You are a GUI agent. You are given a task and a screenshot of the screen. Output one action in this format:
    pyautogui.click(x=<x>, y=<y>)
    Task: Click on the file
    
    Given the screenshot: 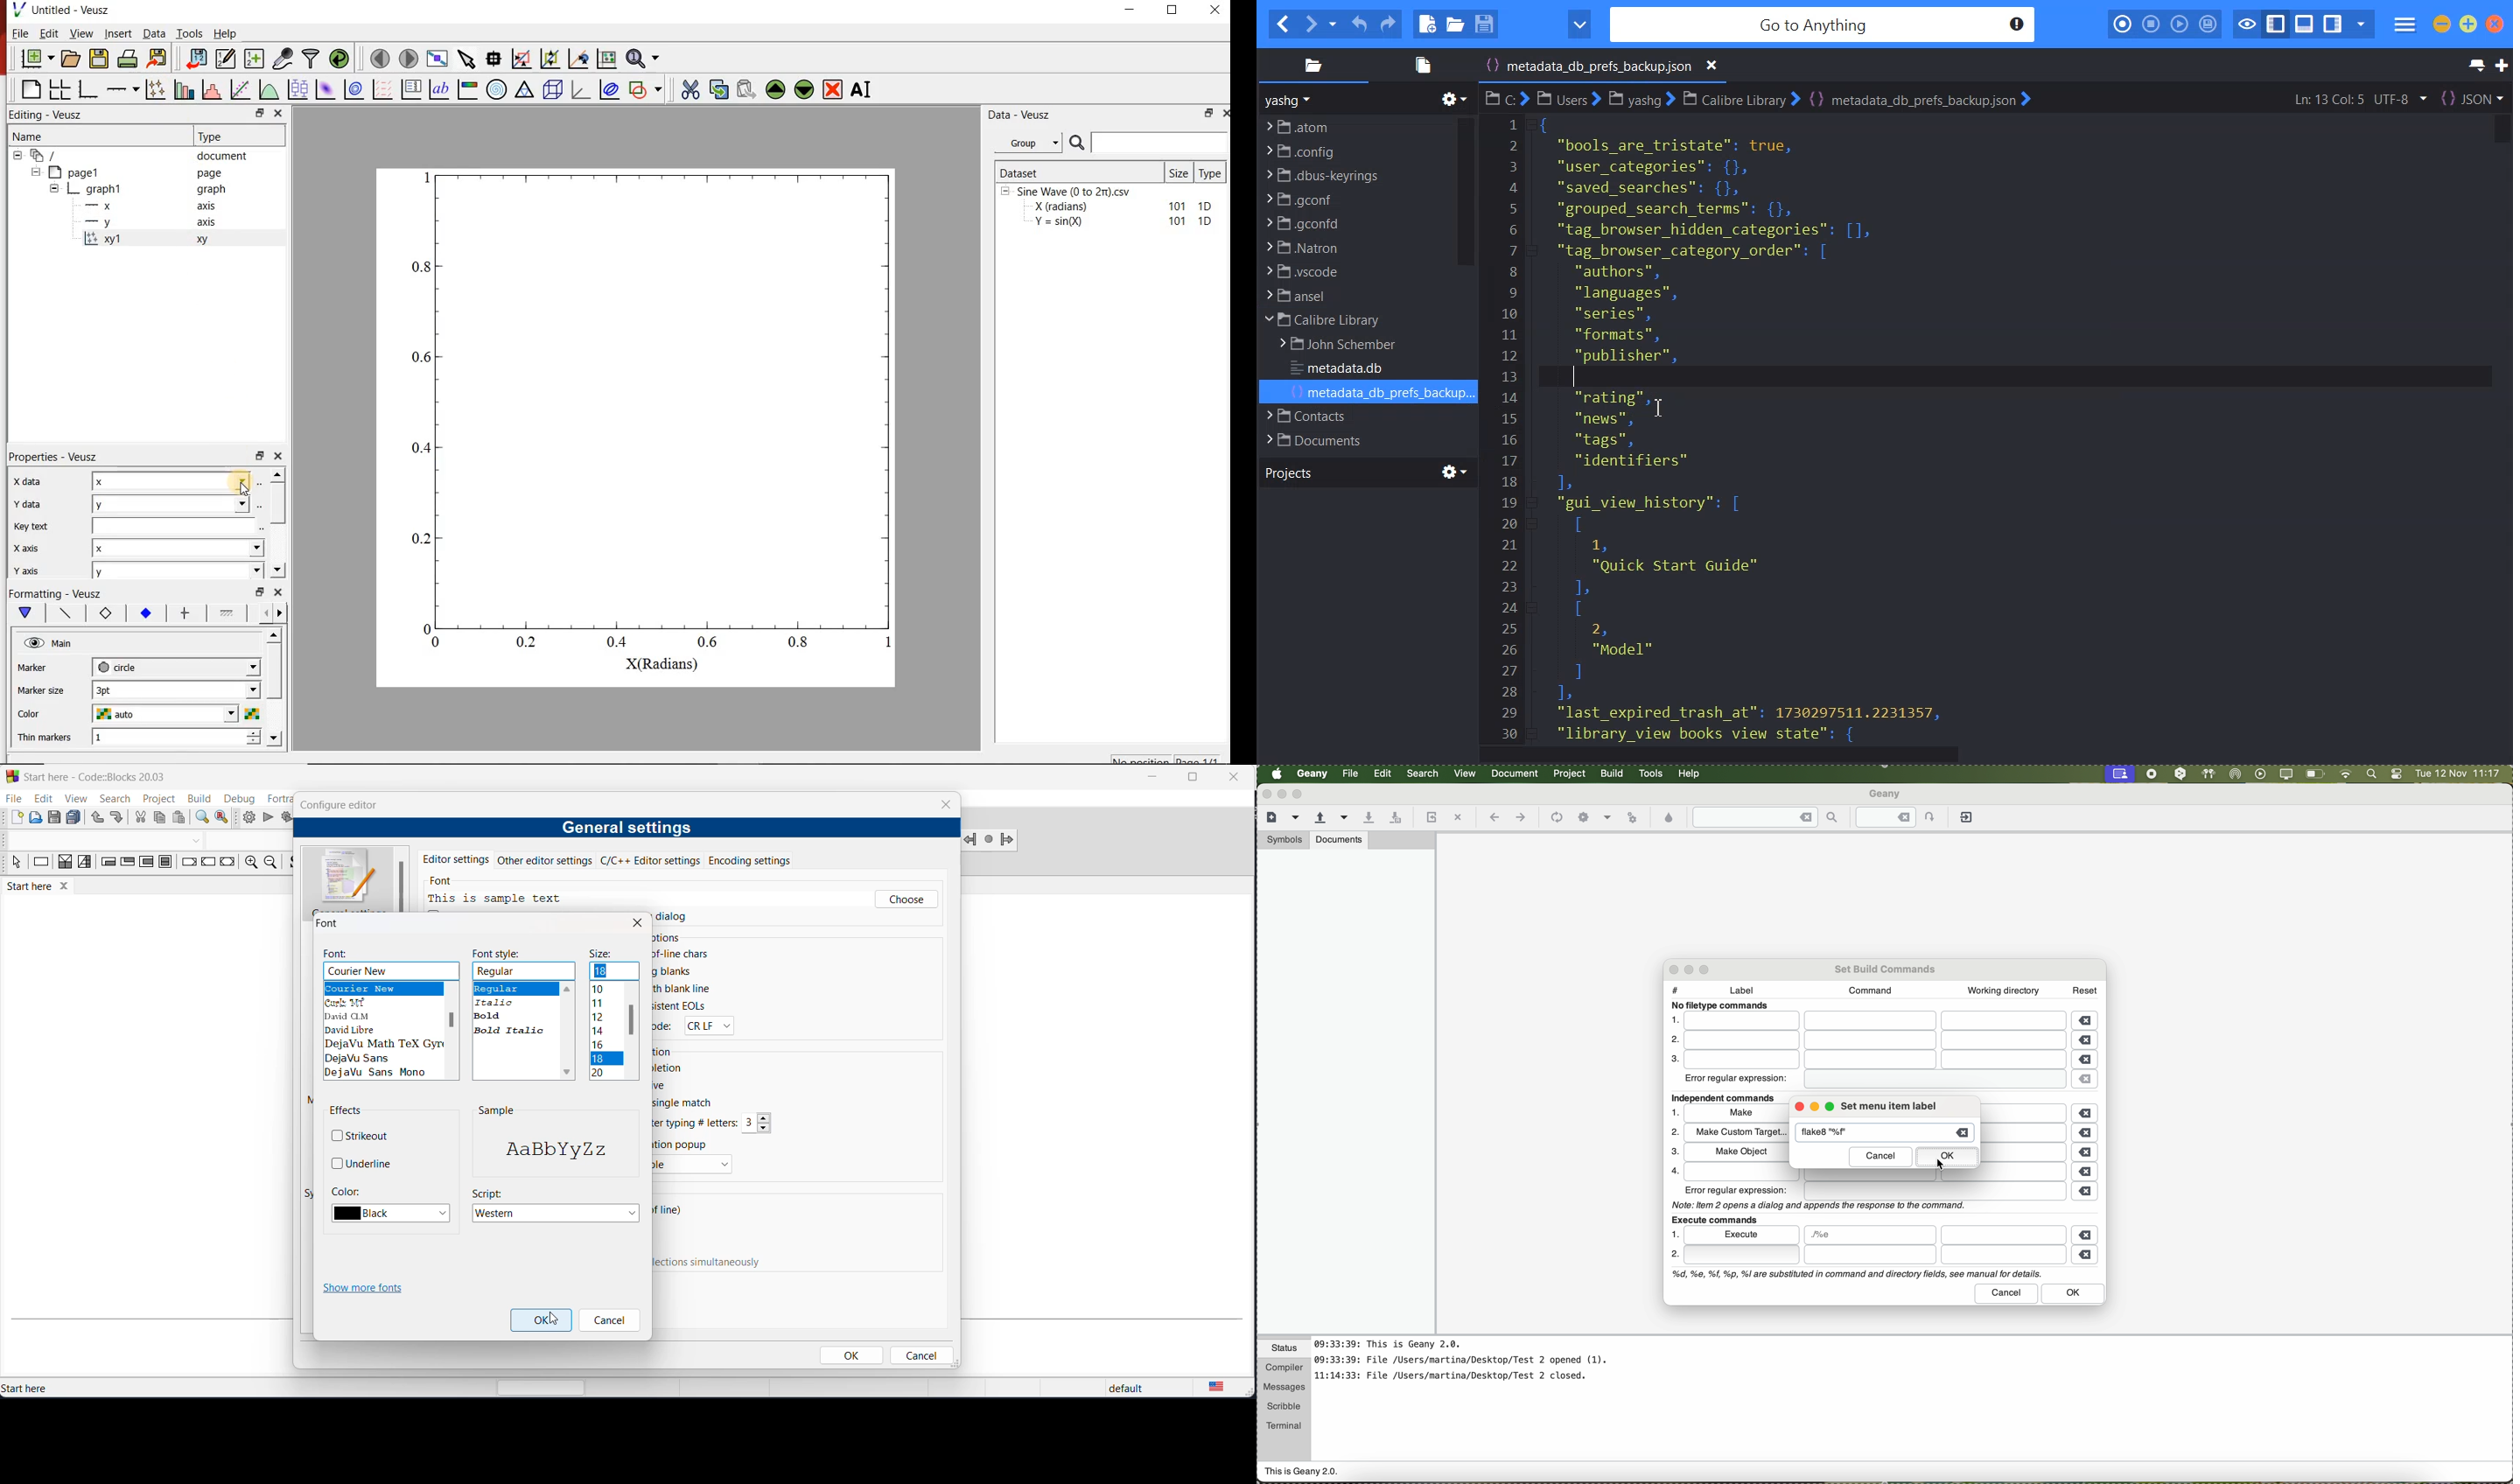 What is the action you would take?
    pyautogui.click(x=1933, y=1255)
    